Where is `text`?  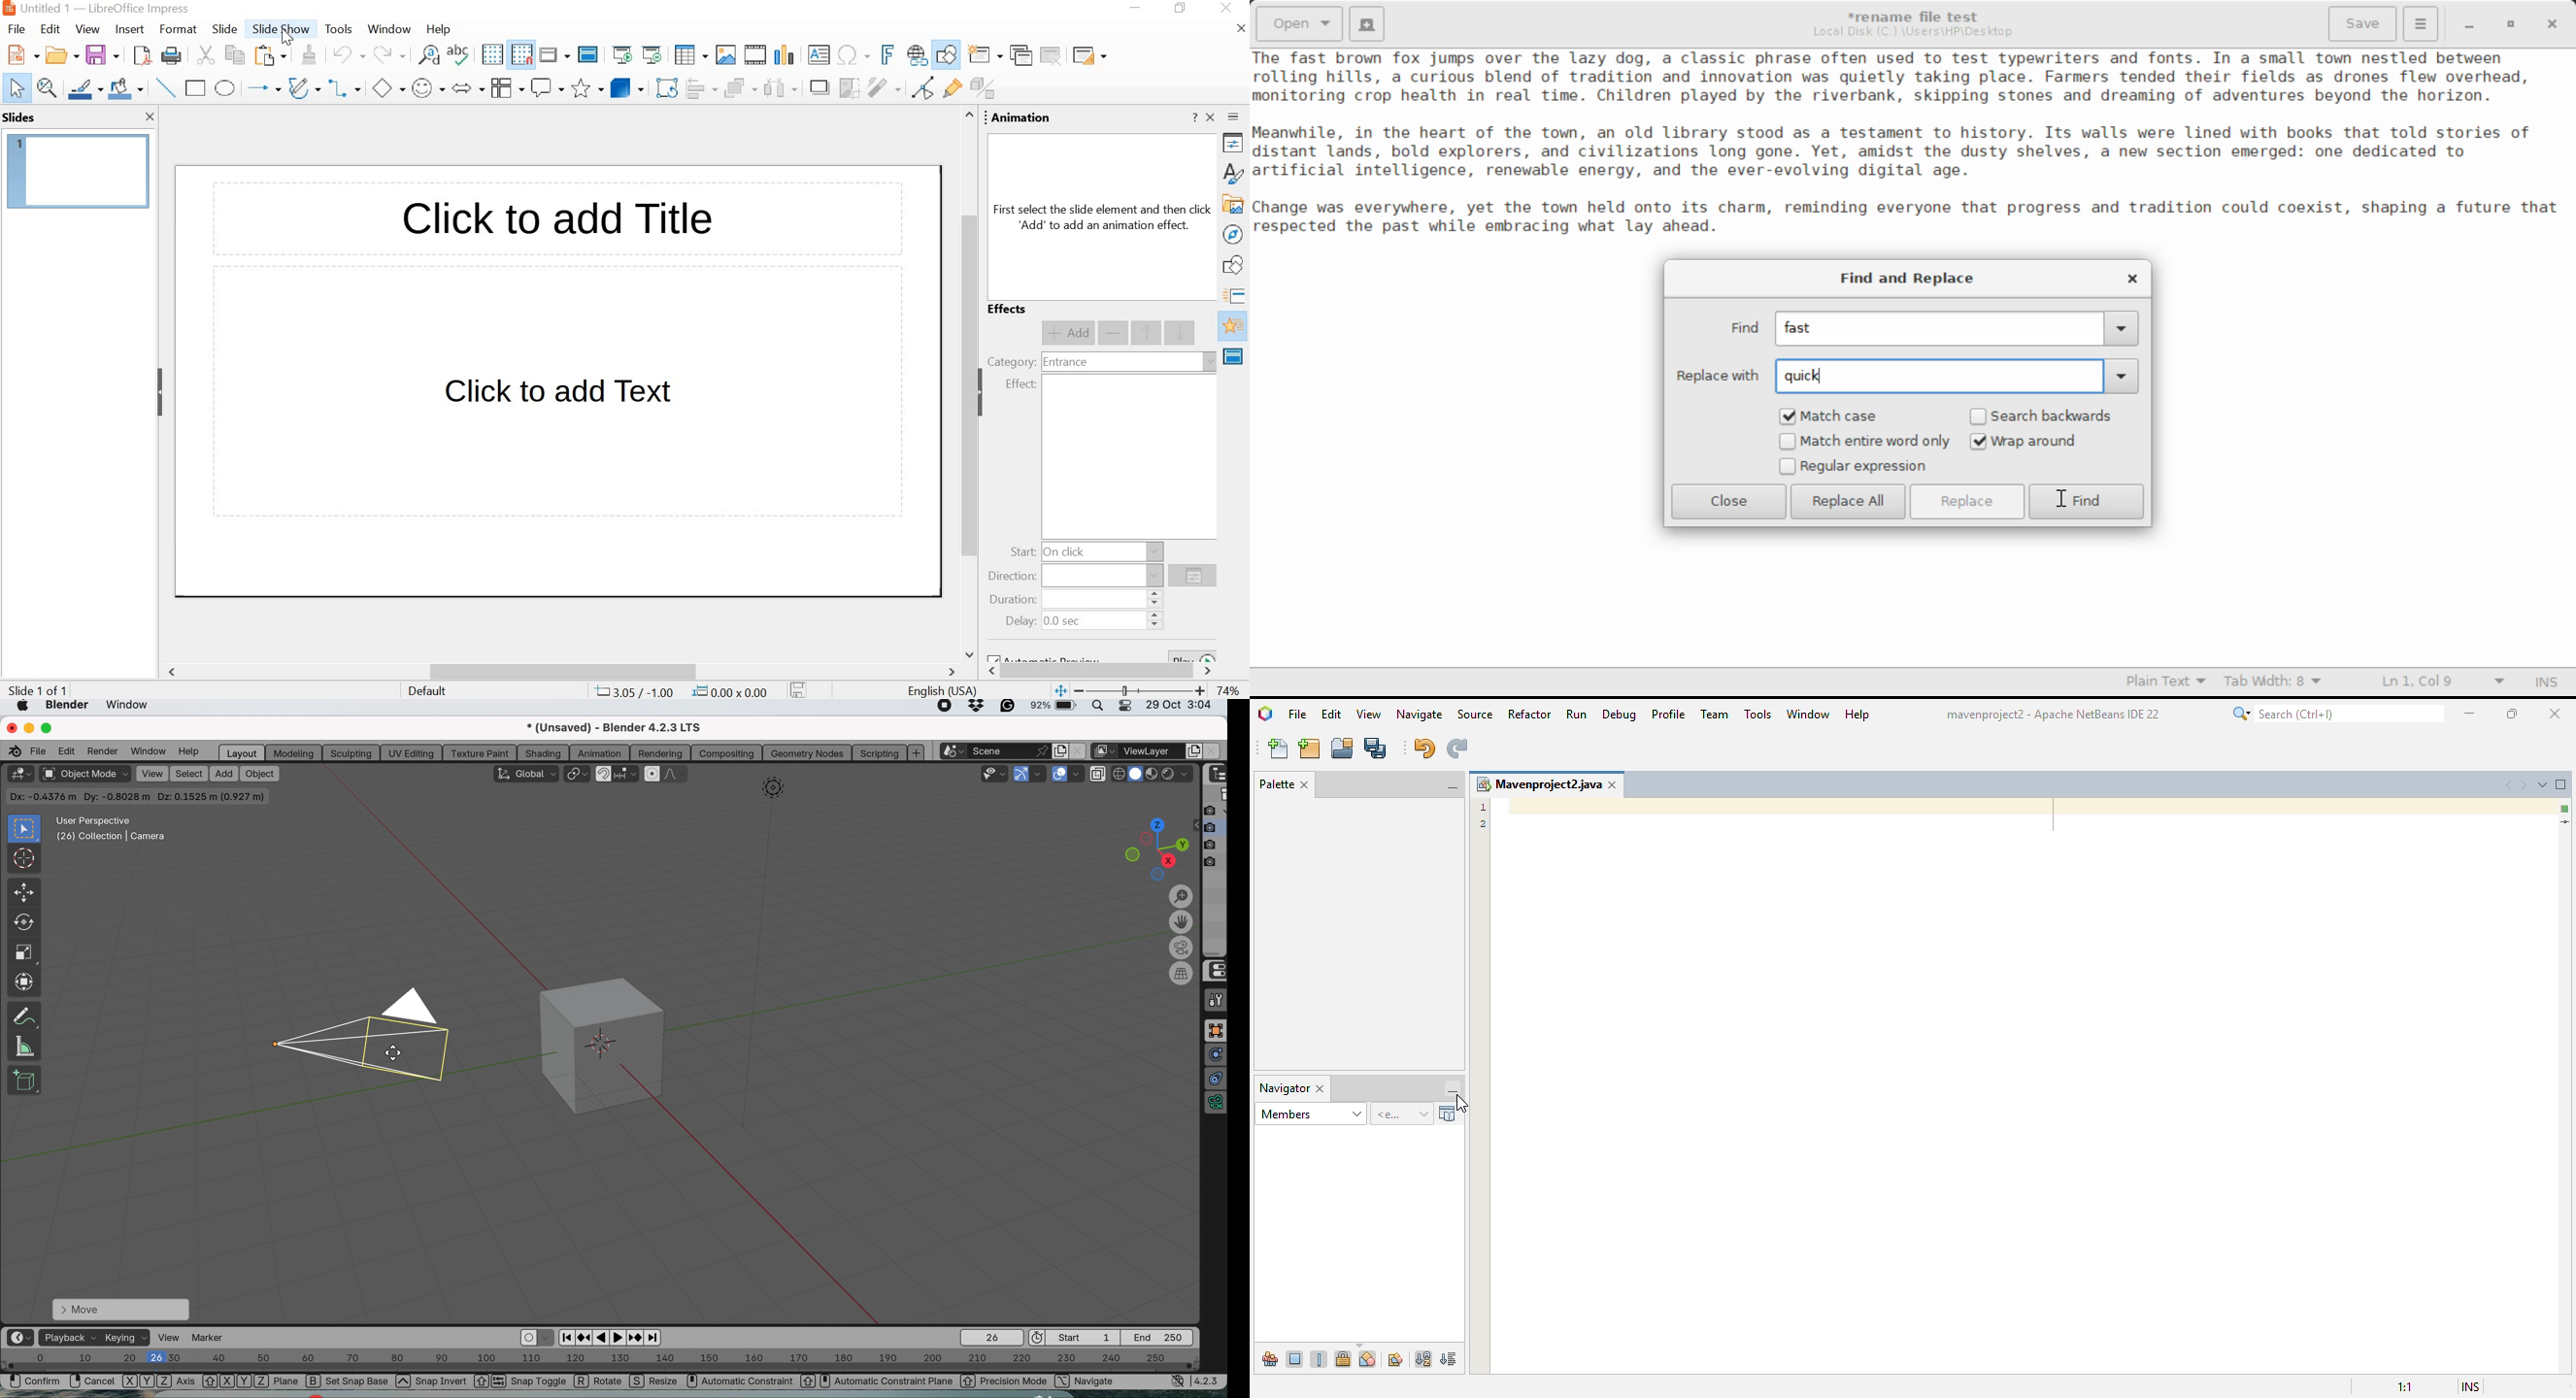
text is located at coordinates (1103, 217).